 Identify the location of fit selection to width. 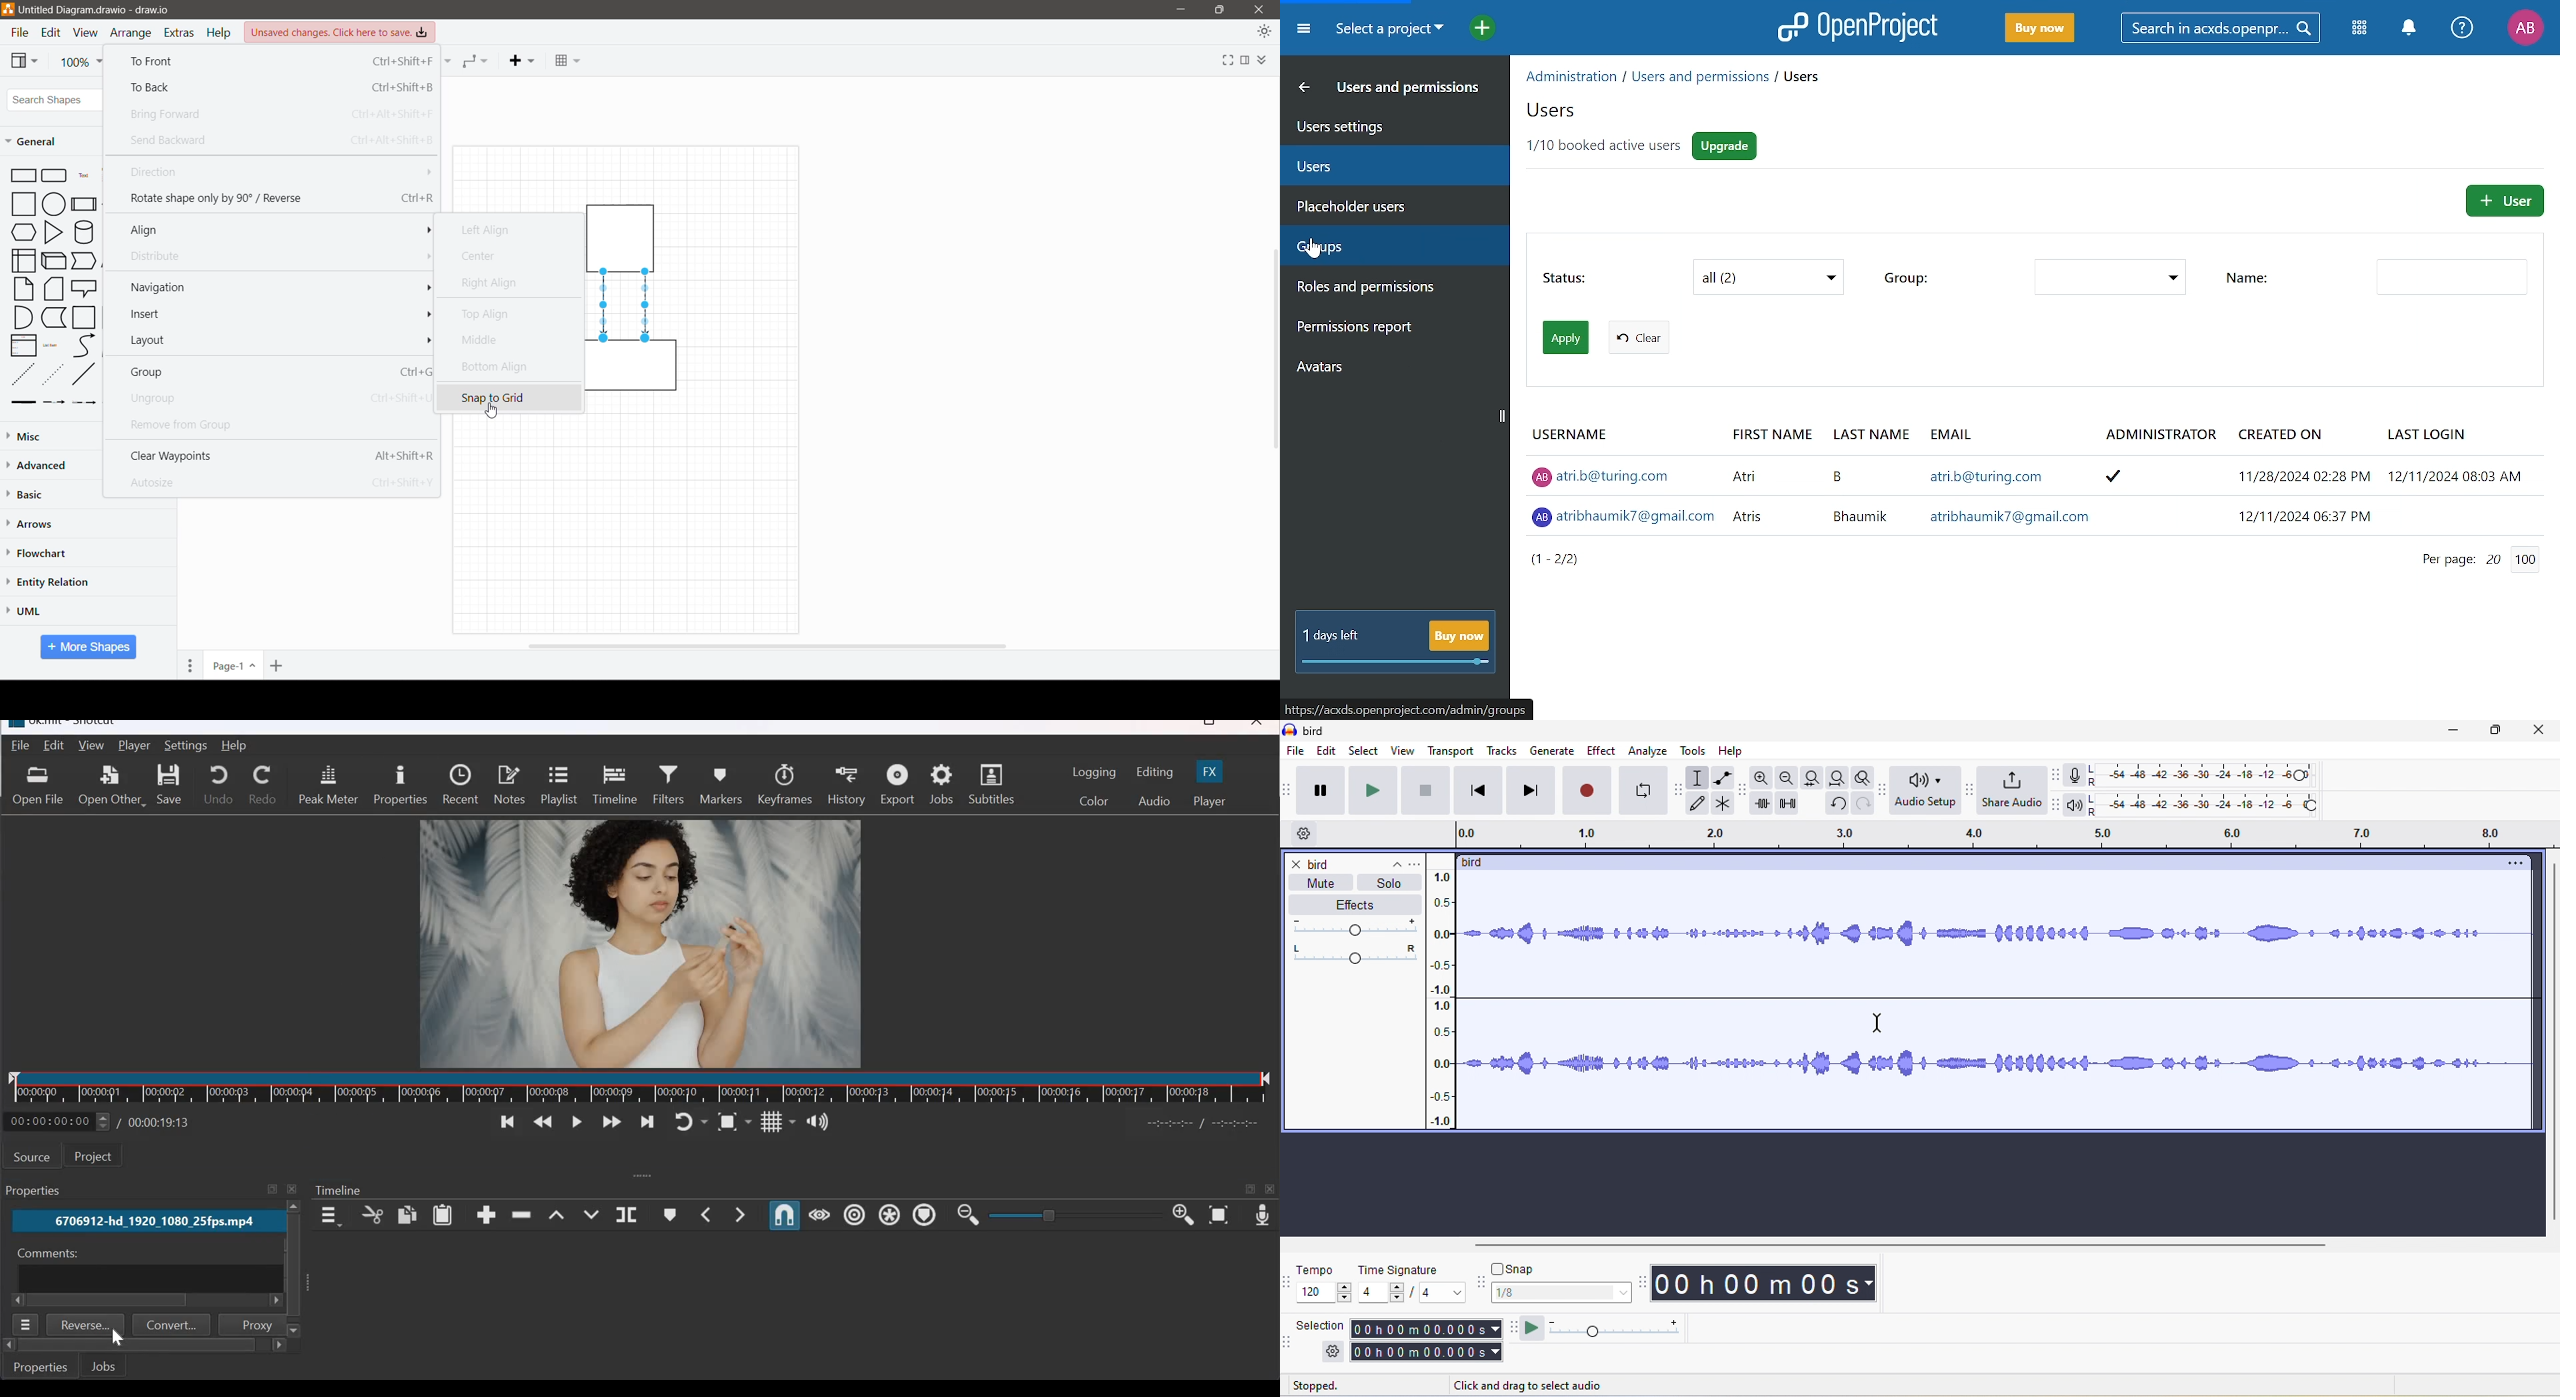
(1810, 777).